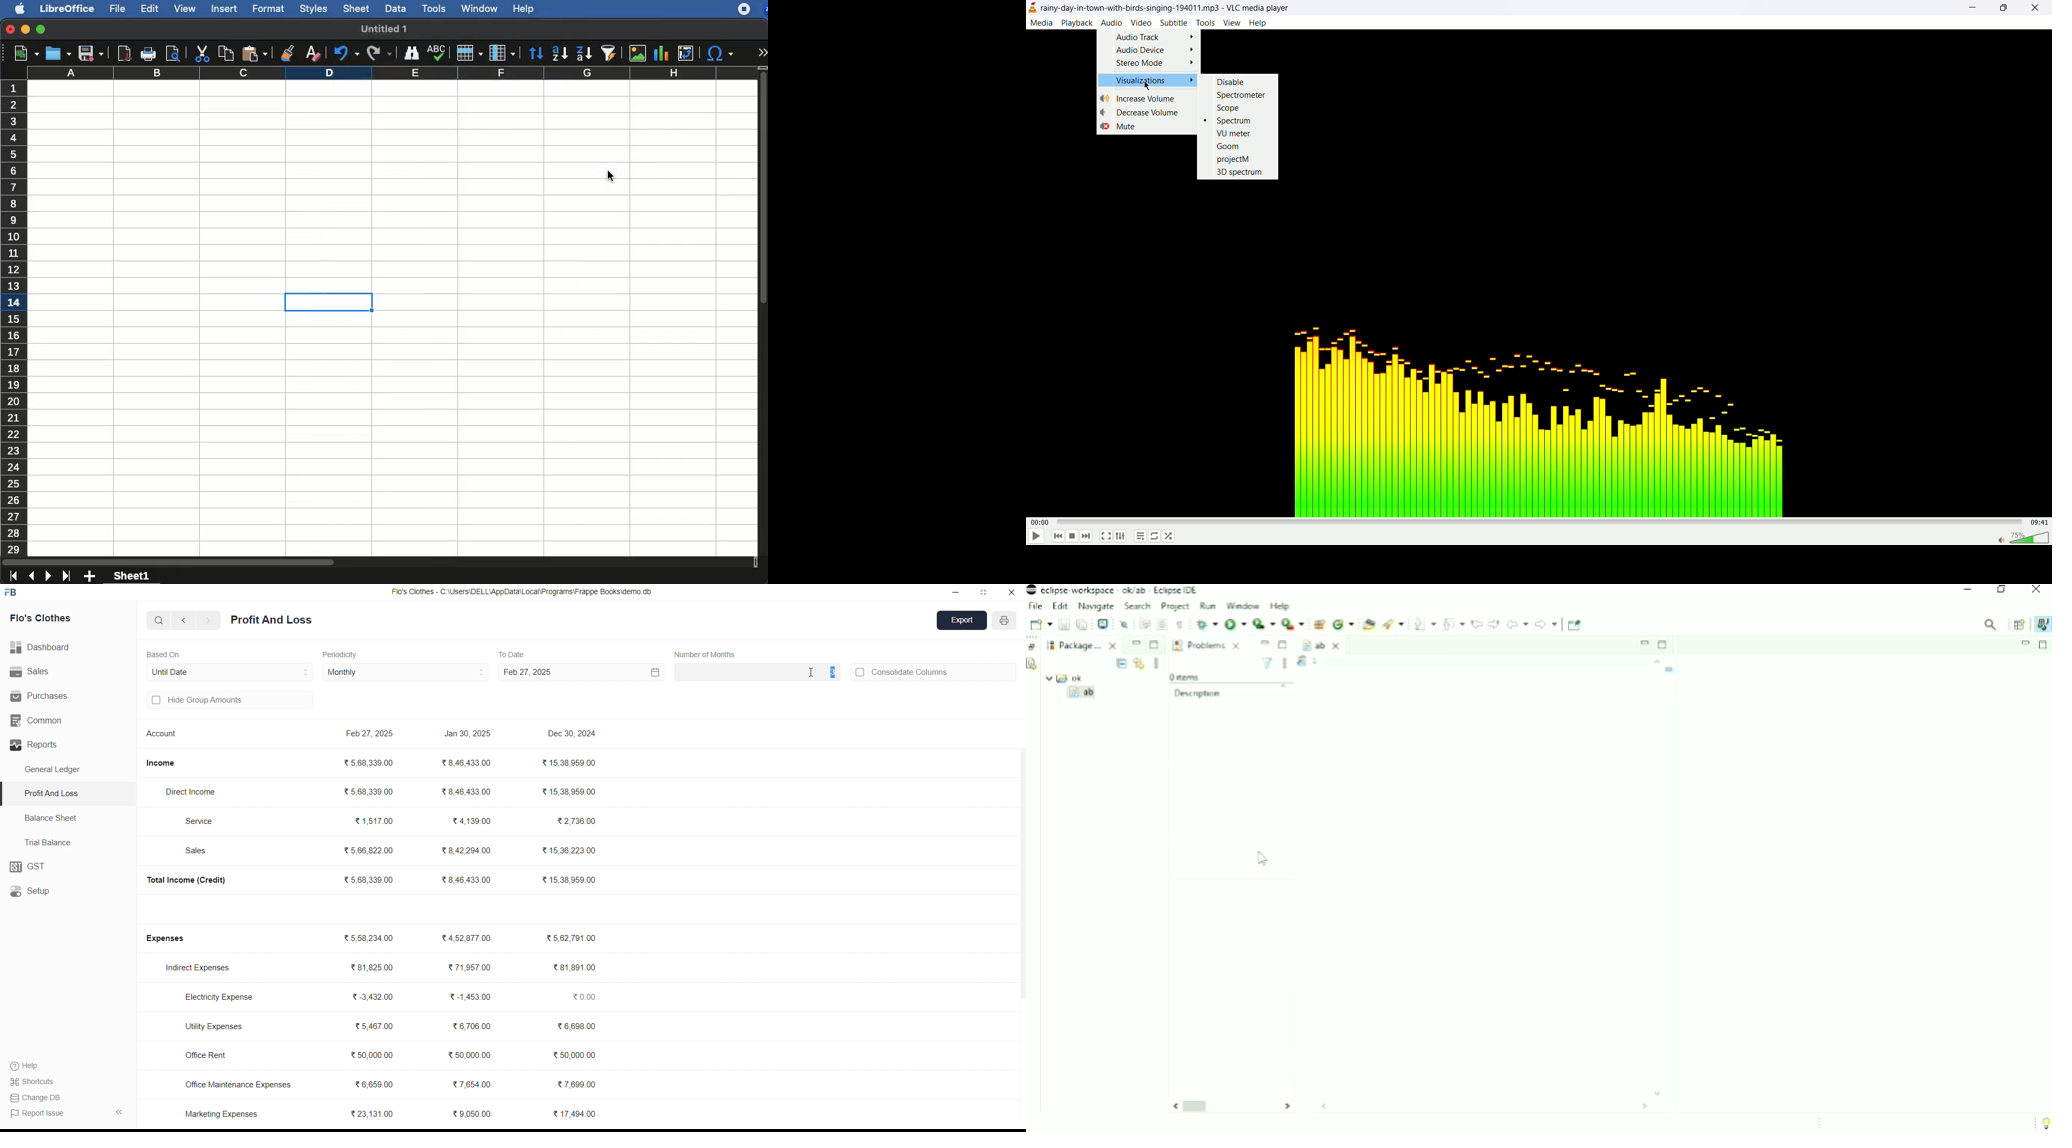 Image resolution: width=2072 pixels, height=1148 pixels. I want to click on image, so click(638, 54).